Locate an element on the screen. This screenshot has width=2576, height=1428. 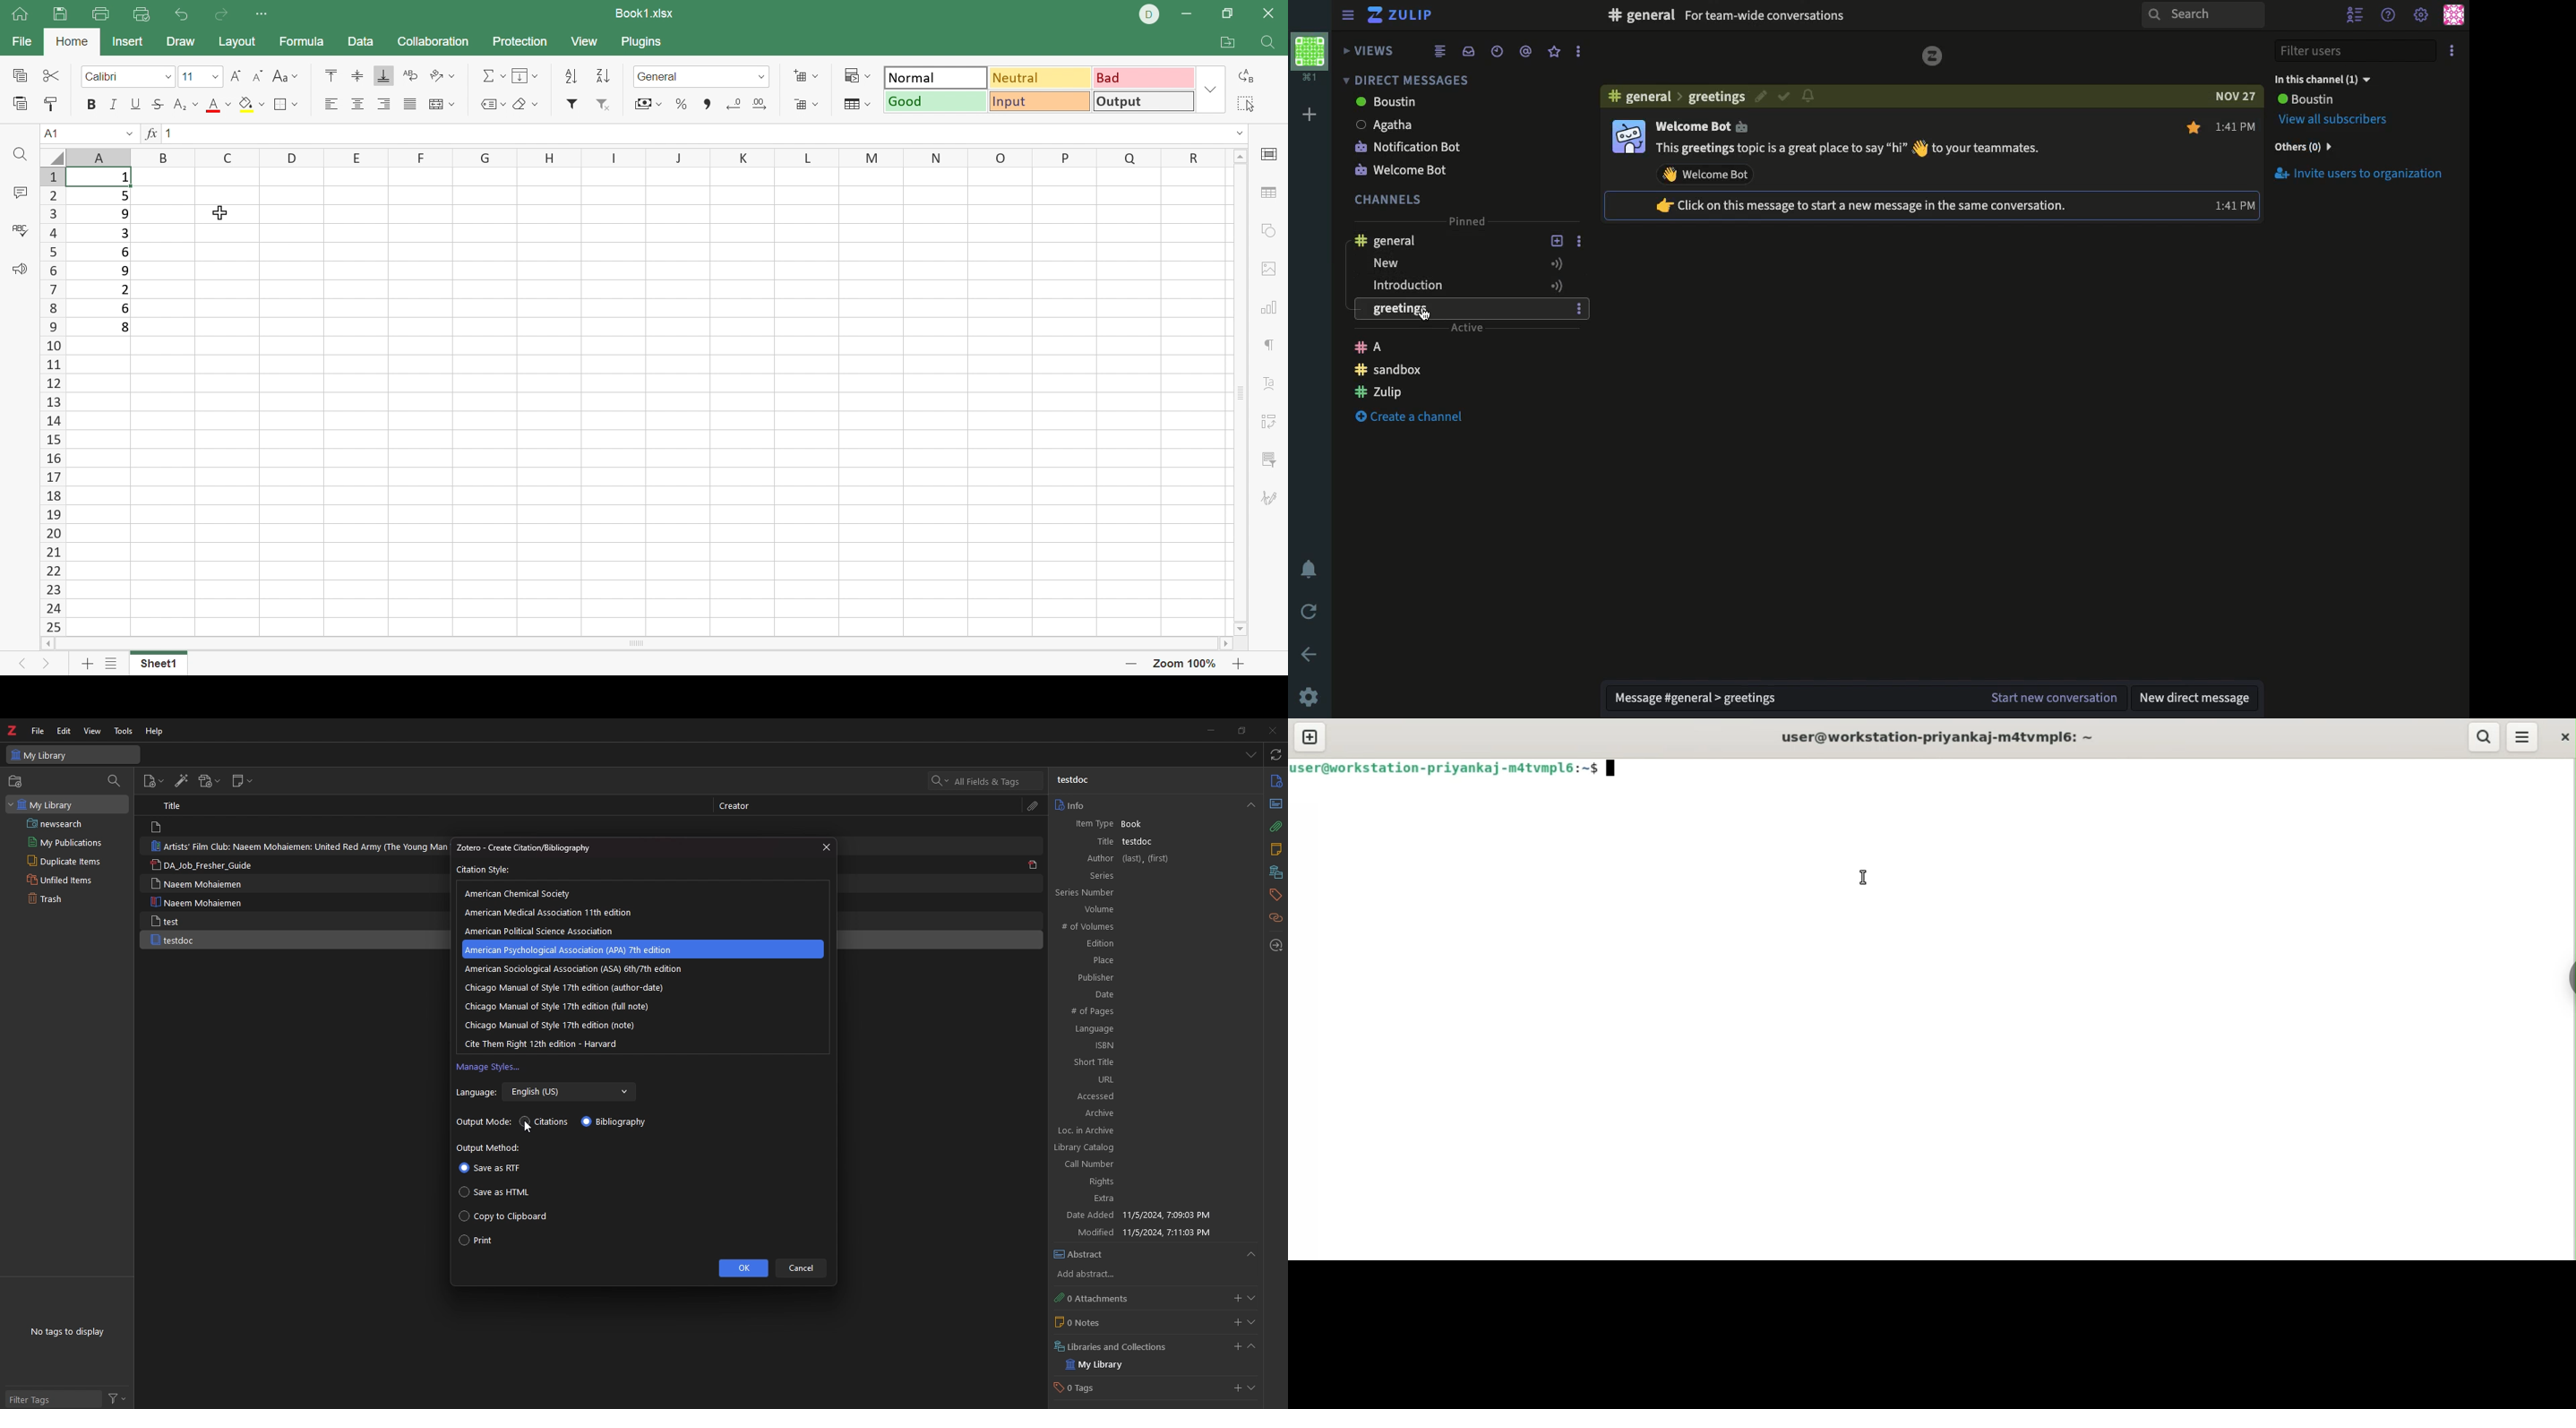
0 Tags is located at coordinates (1089, 1389).